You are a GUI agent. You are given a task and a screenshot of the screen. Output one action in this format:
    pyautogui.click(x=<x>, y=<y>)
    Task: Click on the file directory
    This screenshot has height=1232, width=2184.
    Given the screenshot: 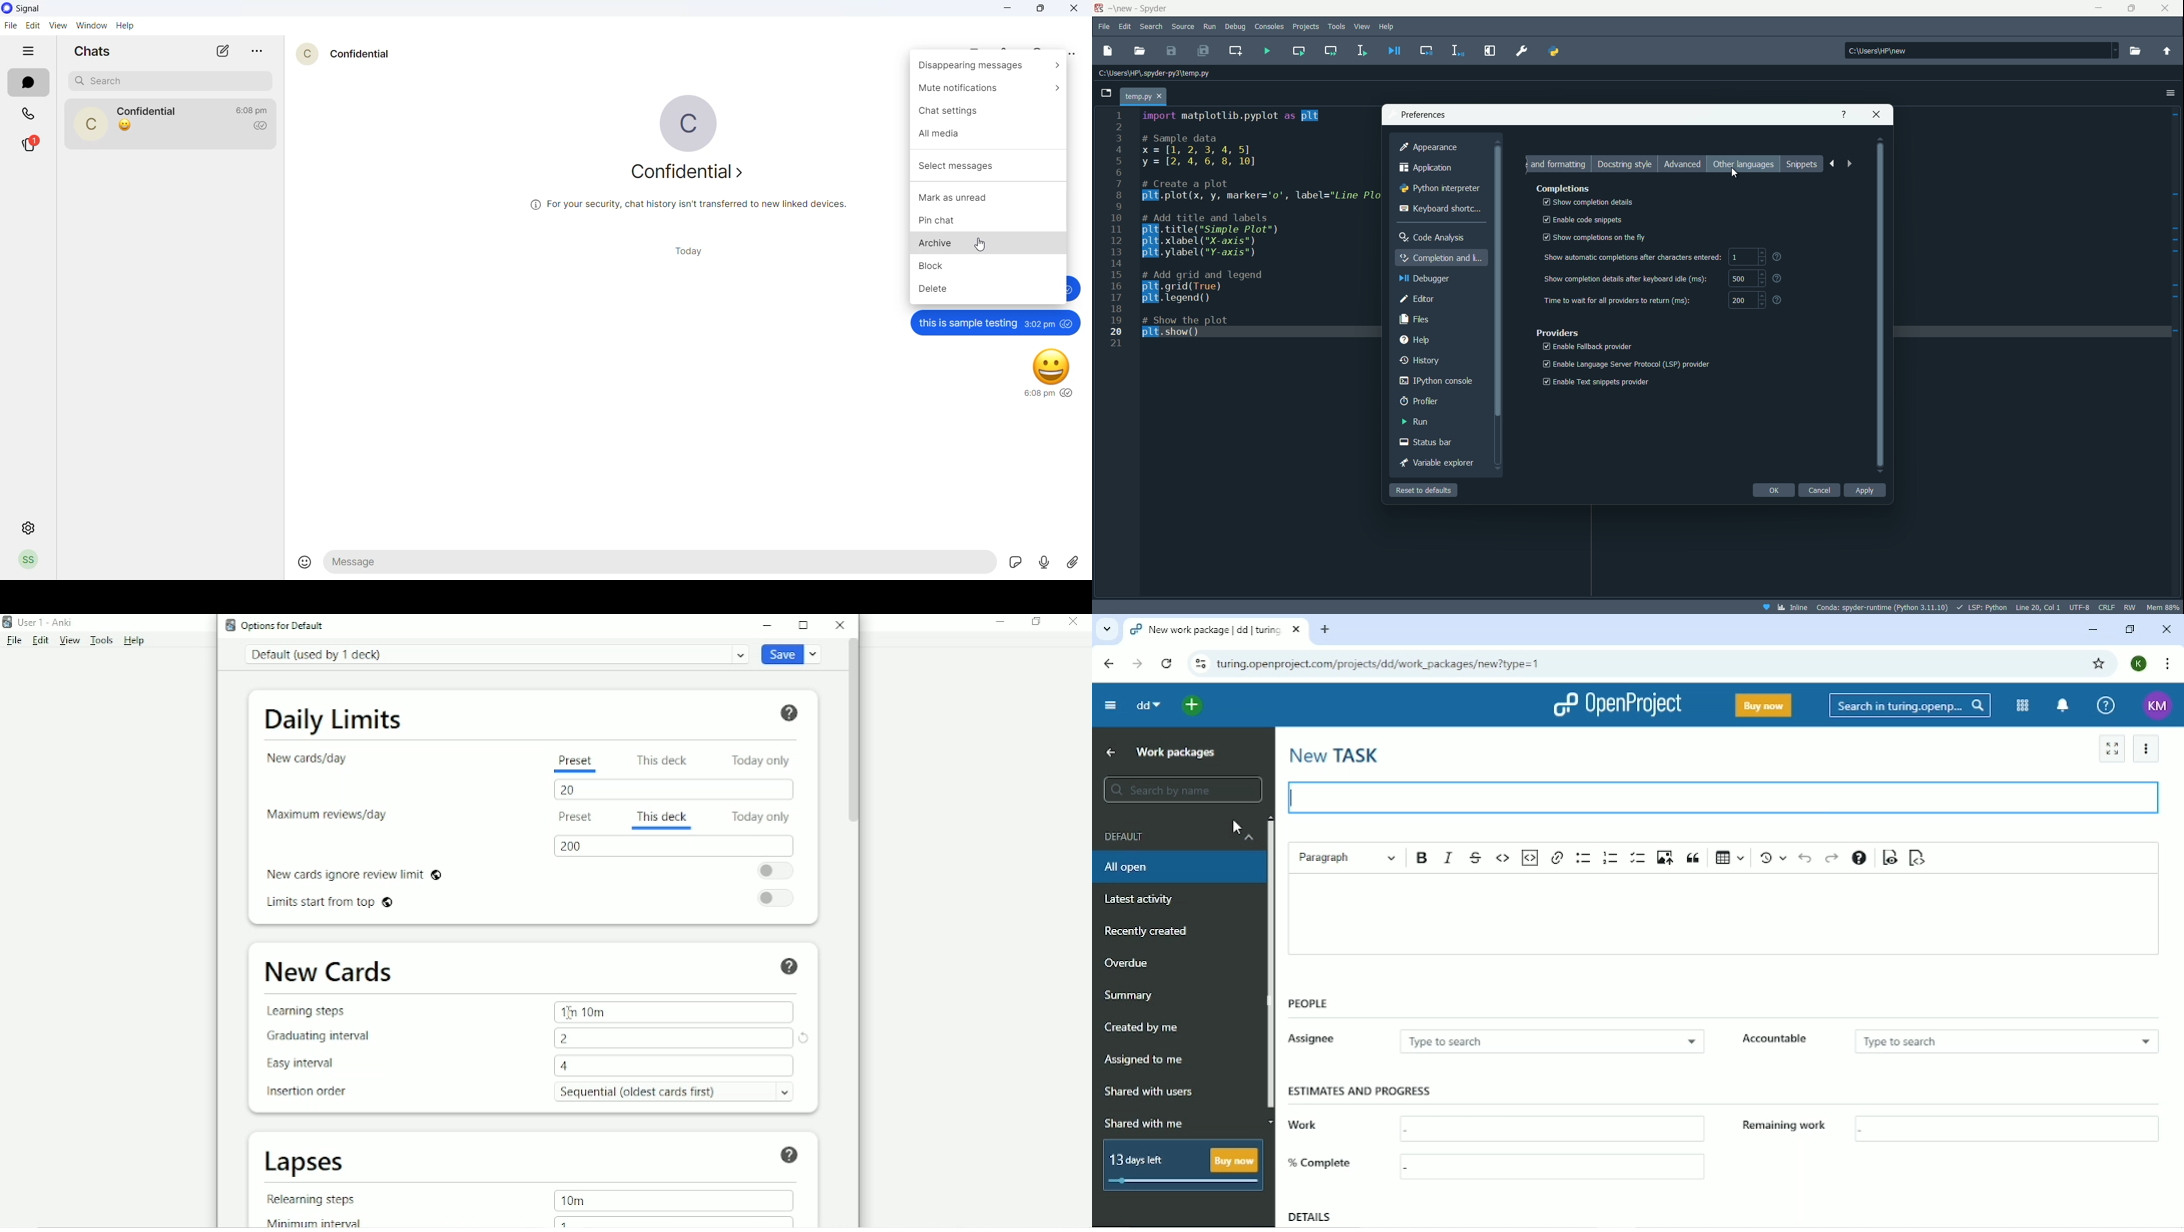 What is the action you would take?
    pyautogui.click(x=1155, y=73)
    